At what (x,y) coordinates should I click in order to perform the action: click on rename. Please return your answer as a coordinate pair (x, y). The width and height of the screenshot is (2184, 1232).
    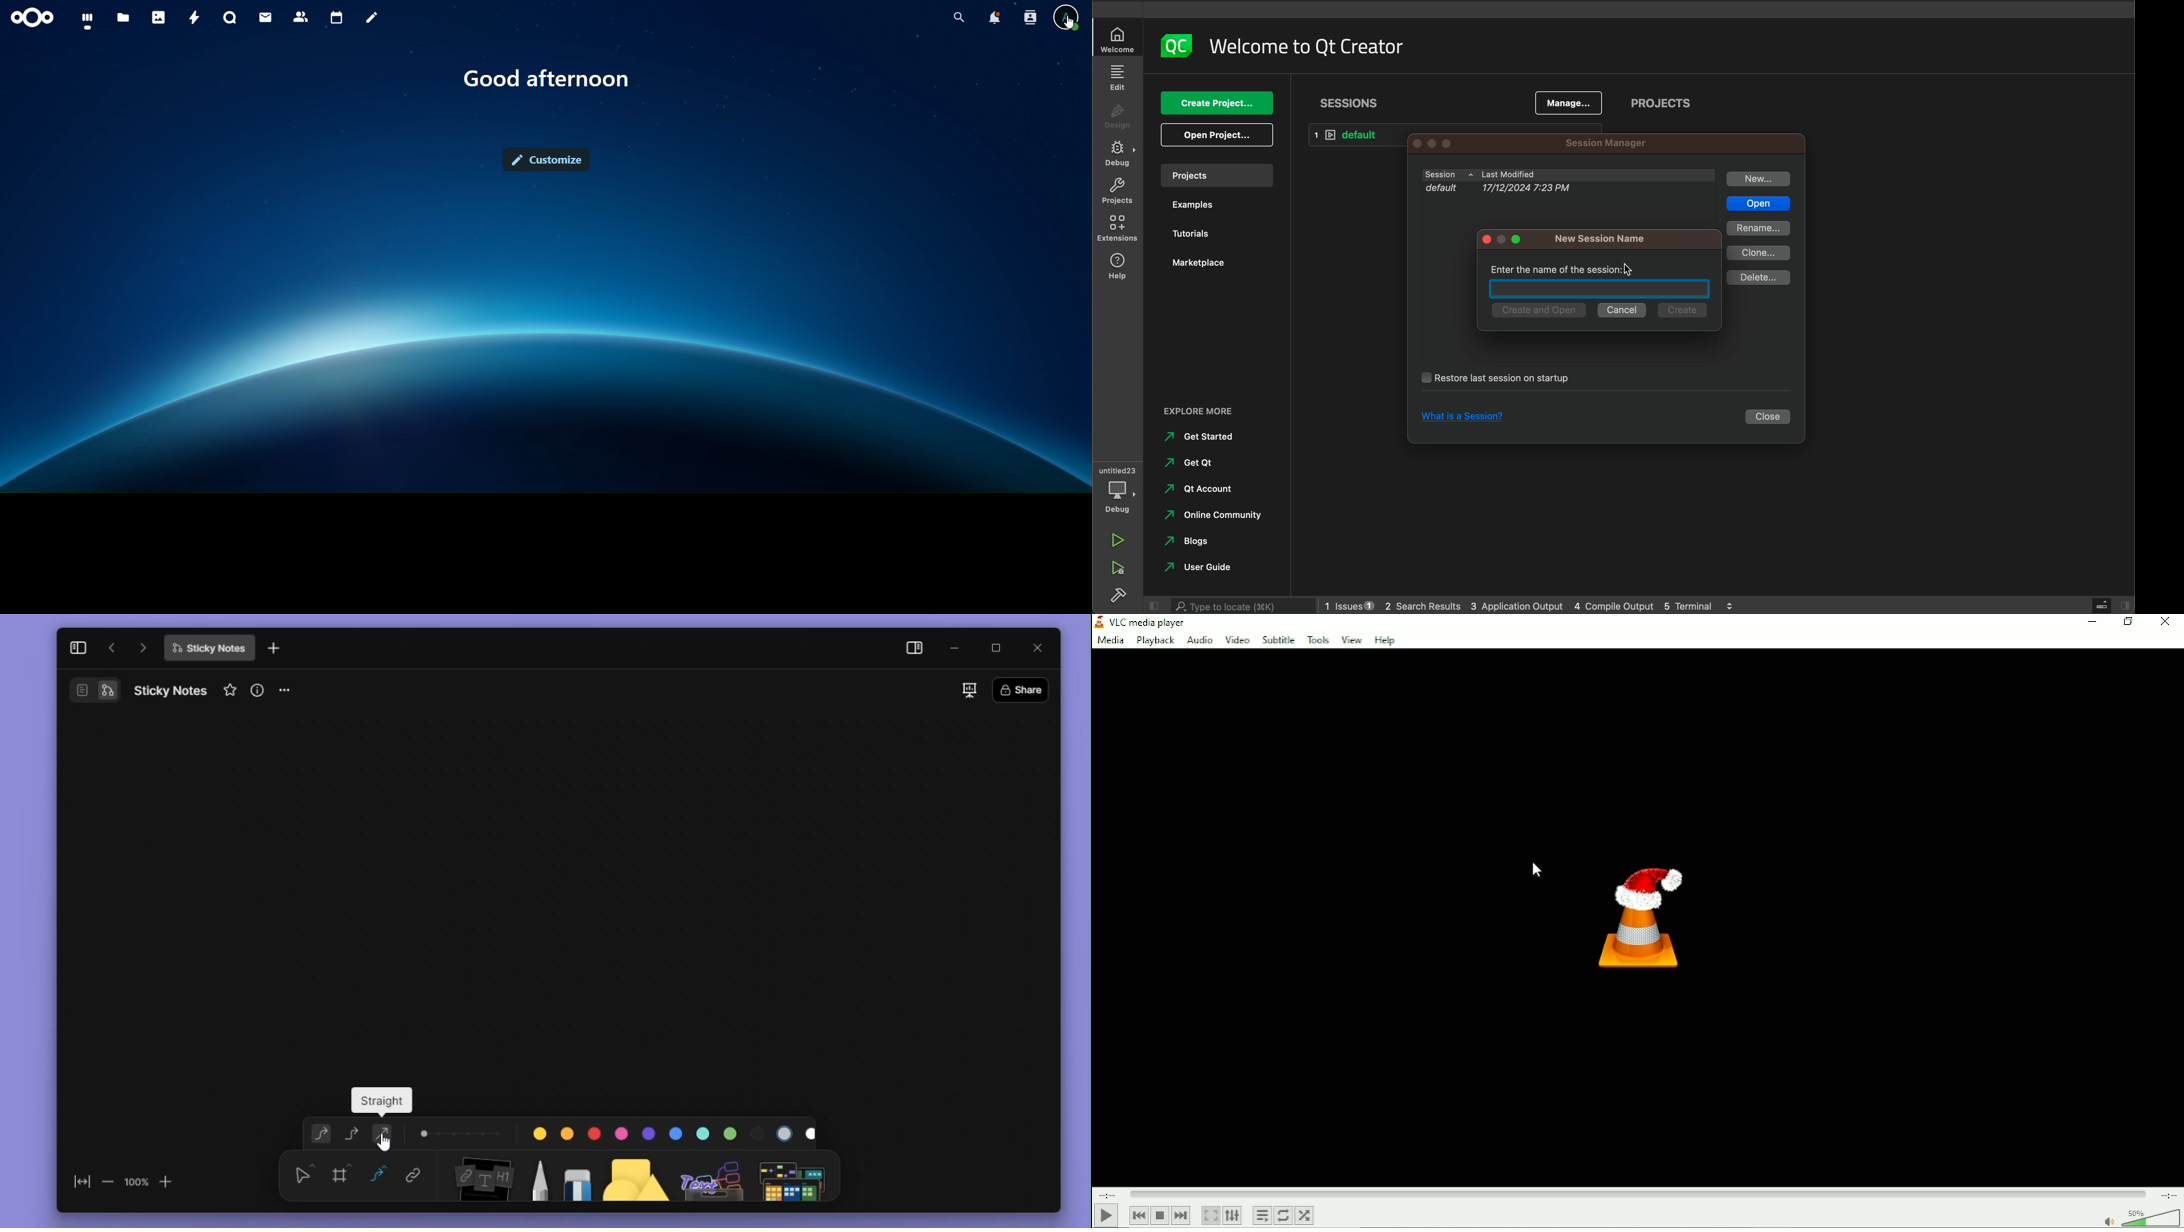
    Looking at the image, I should click on (1758, 228).